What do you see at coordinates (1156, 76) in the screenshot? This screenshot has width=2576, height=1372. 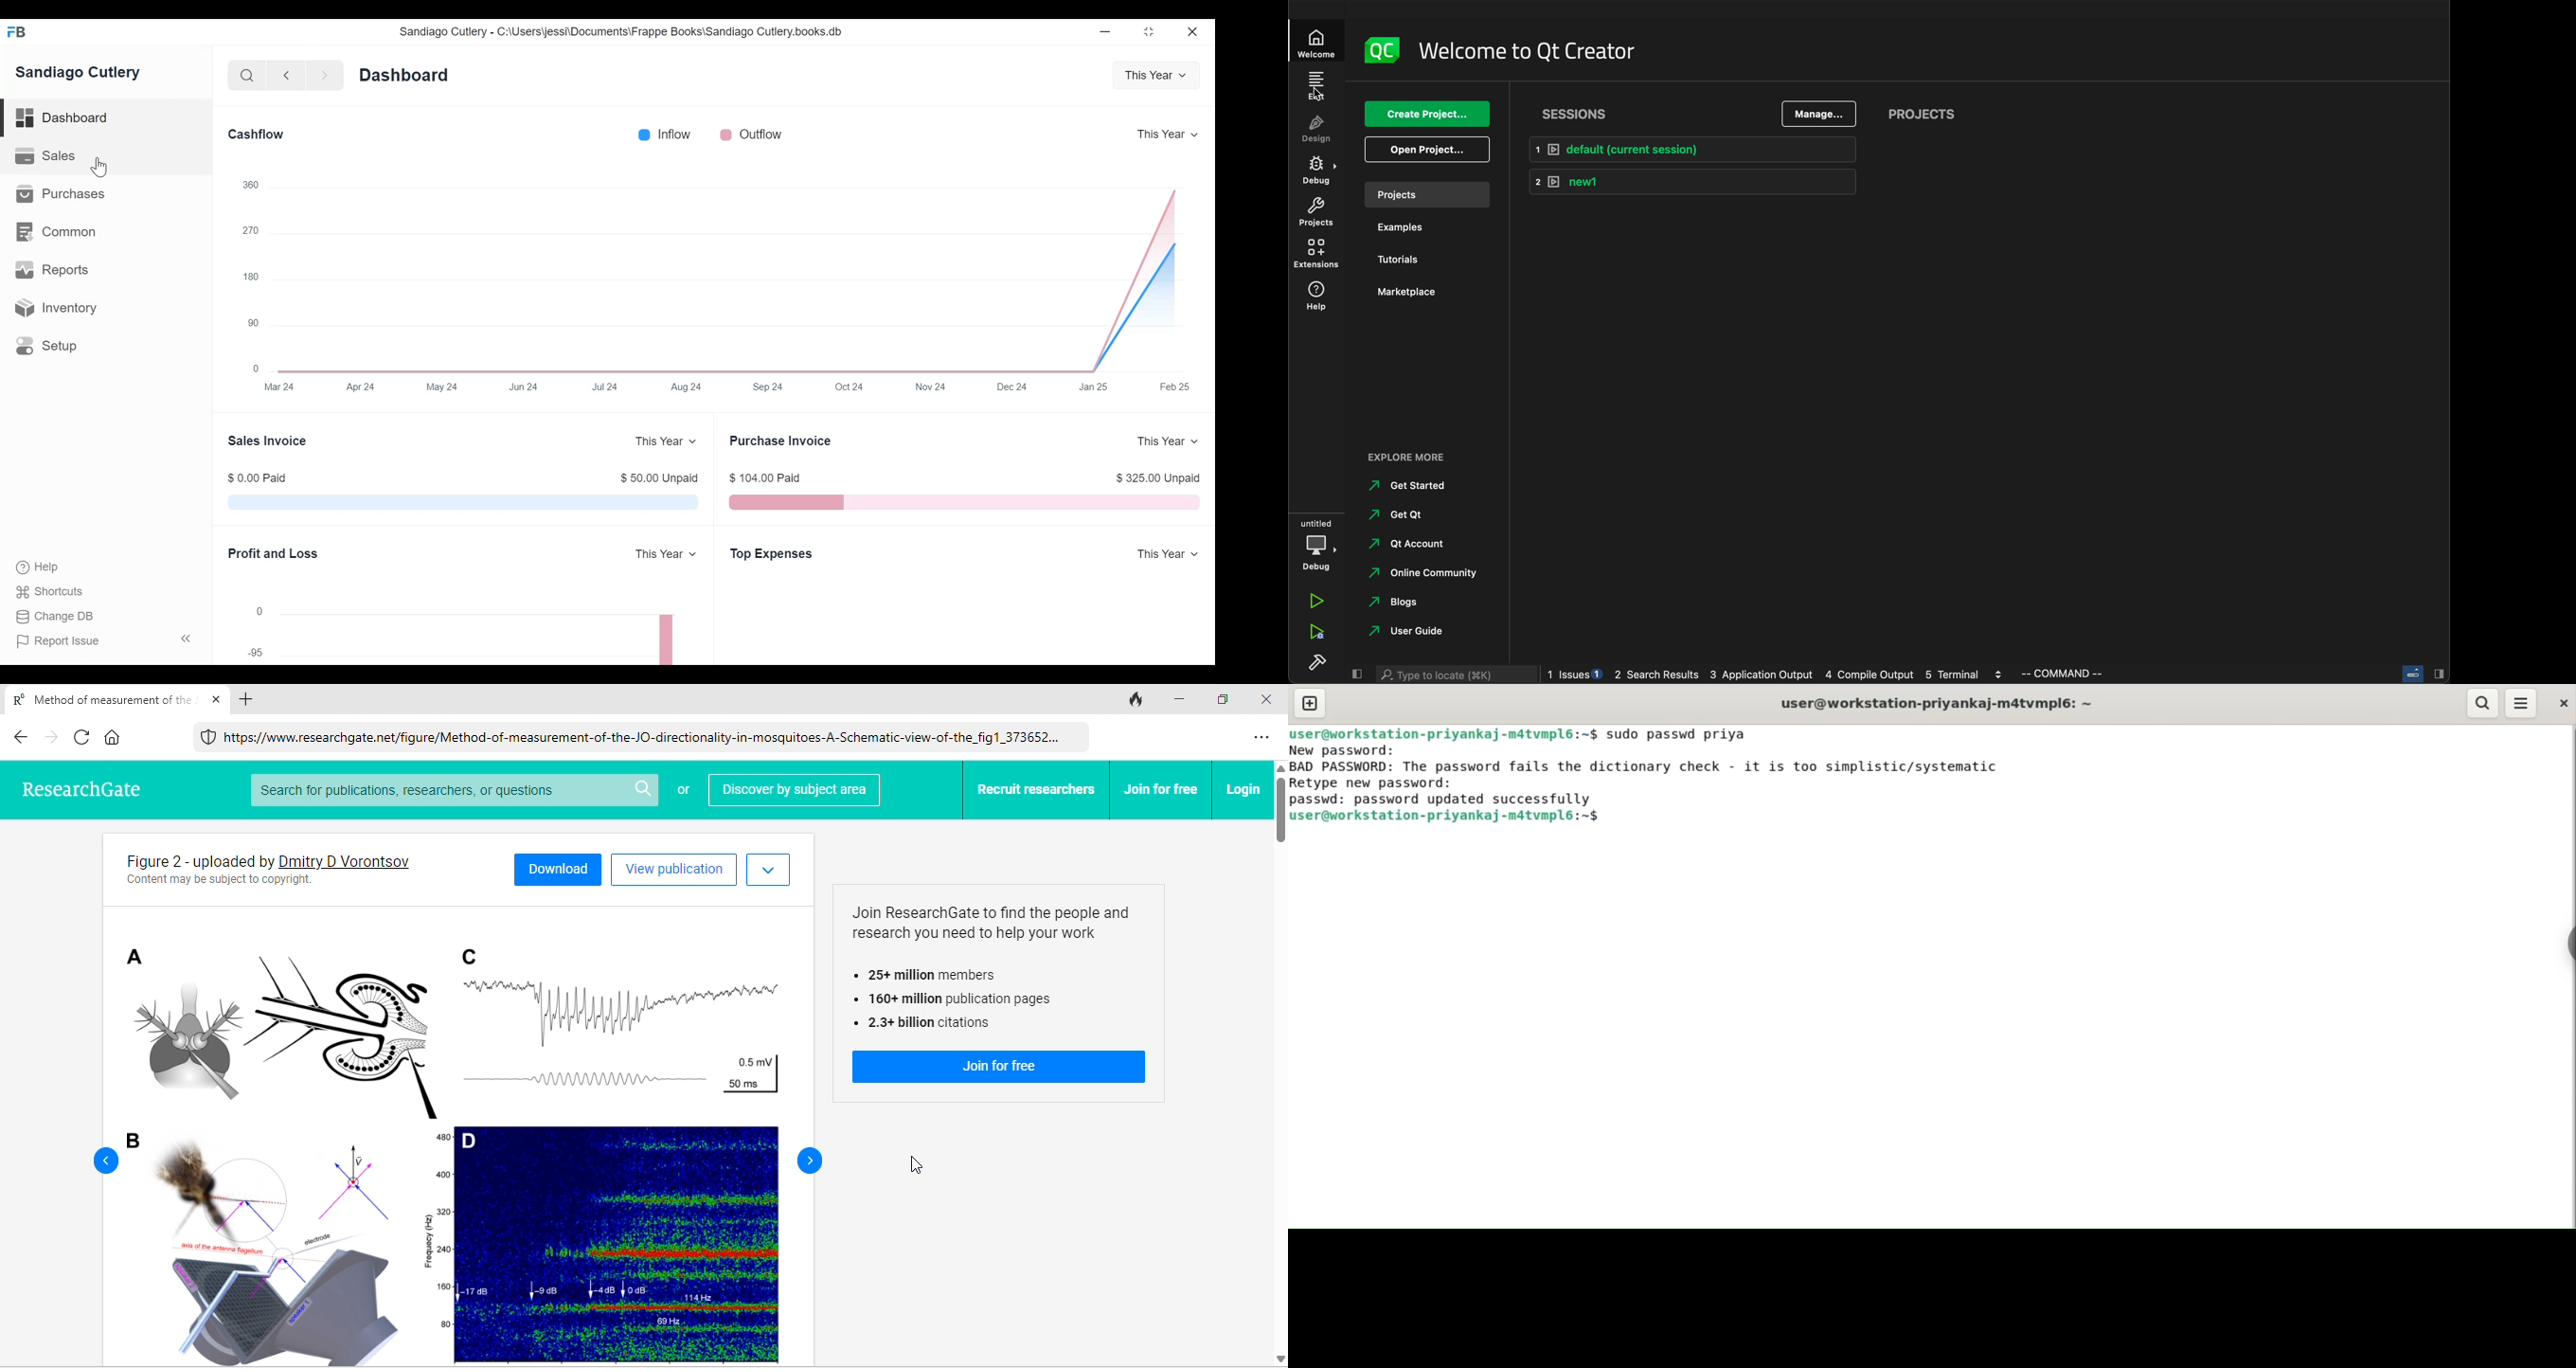 I see `This Year` at bounding box center [1156, 76].